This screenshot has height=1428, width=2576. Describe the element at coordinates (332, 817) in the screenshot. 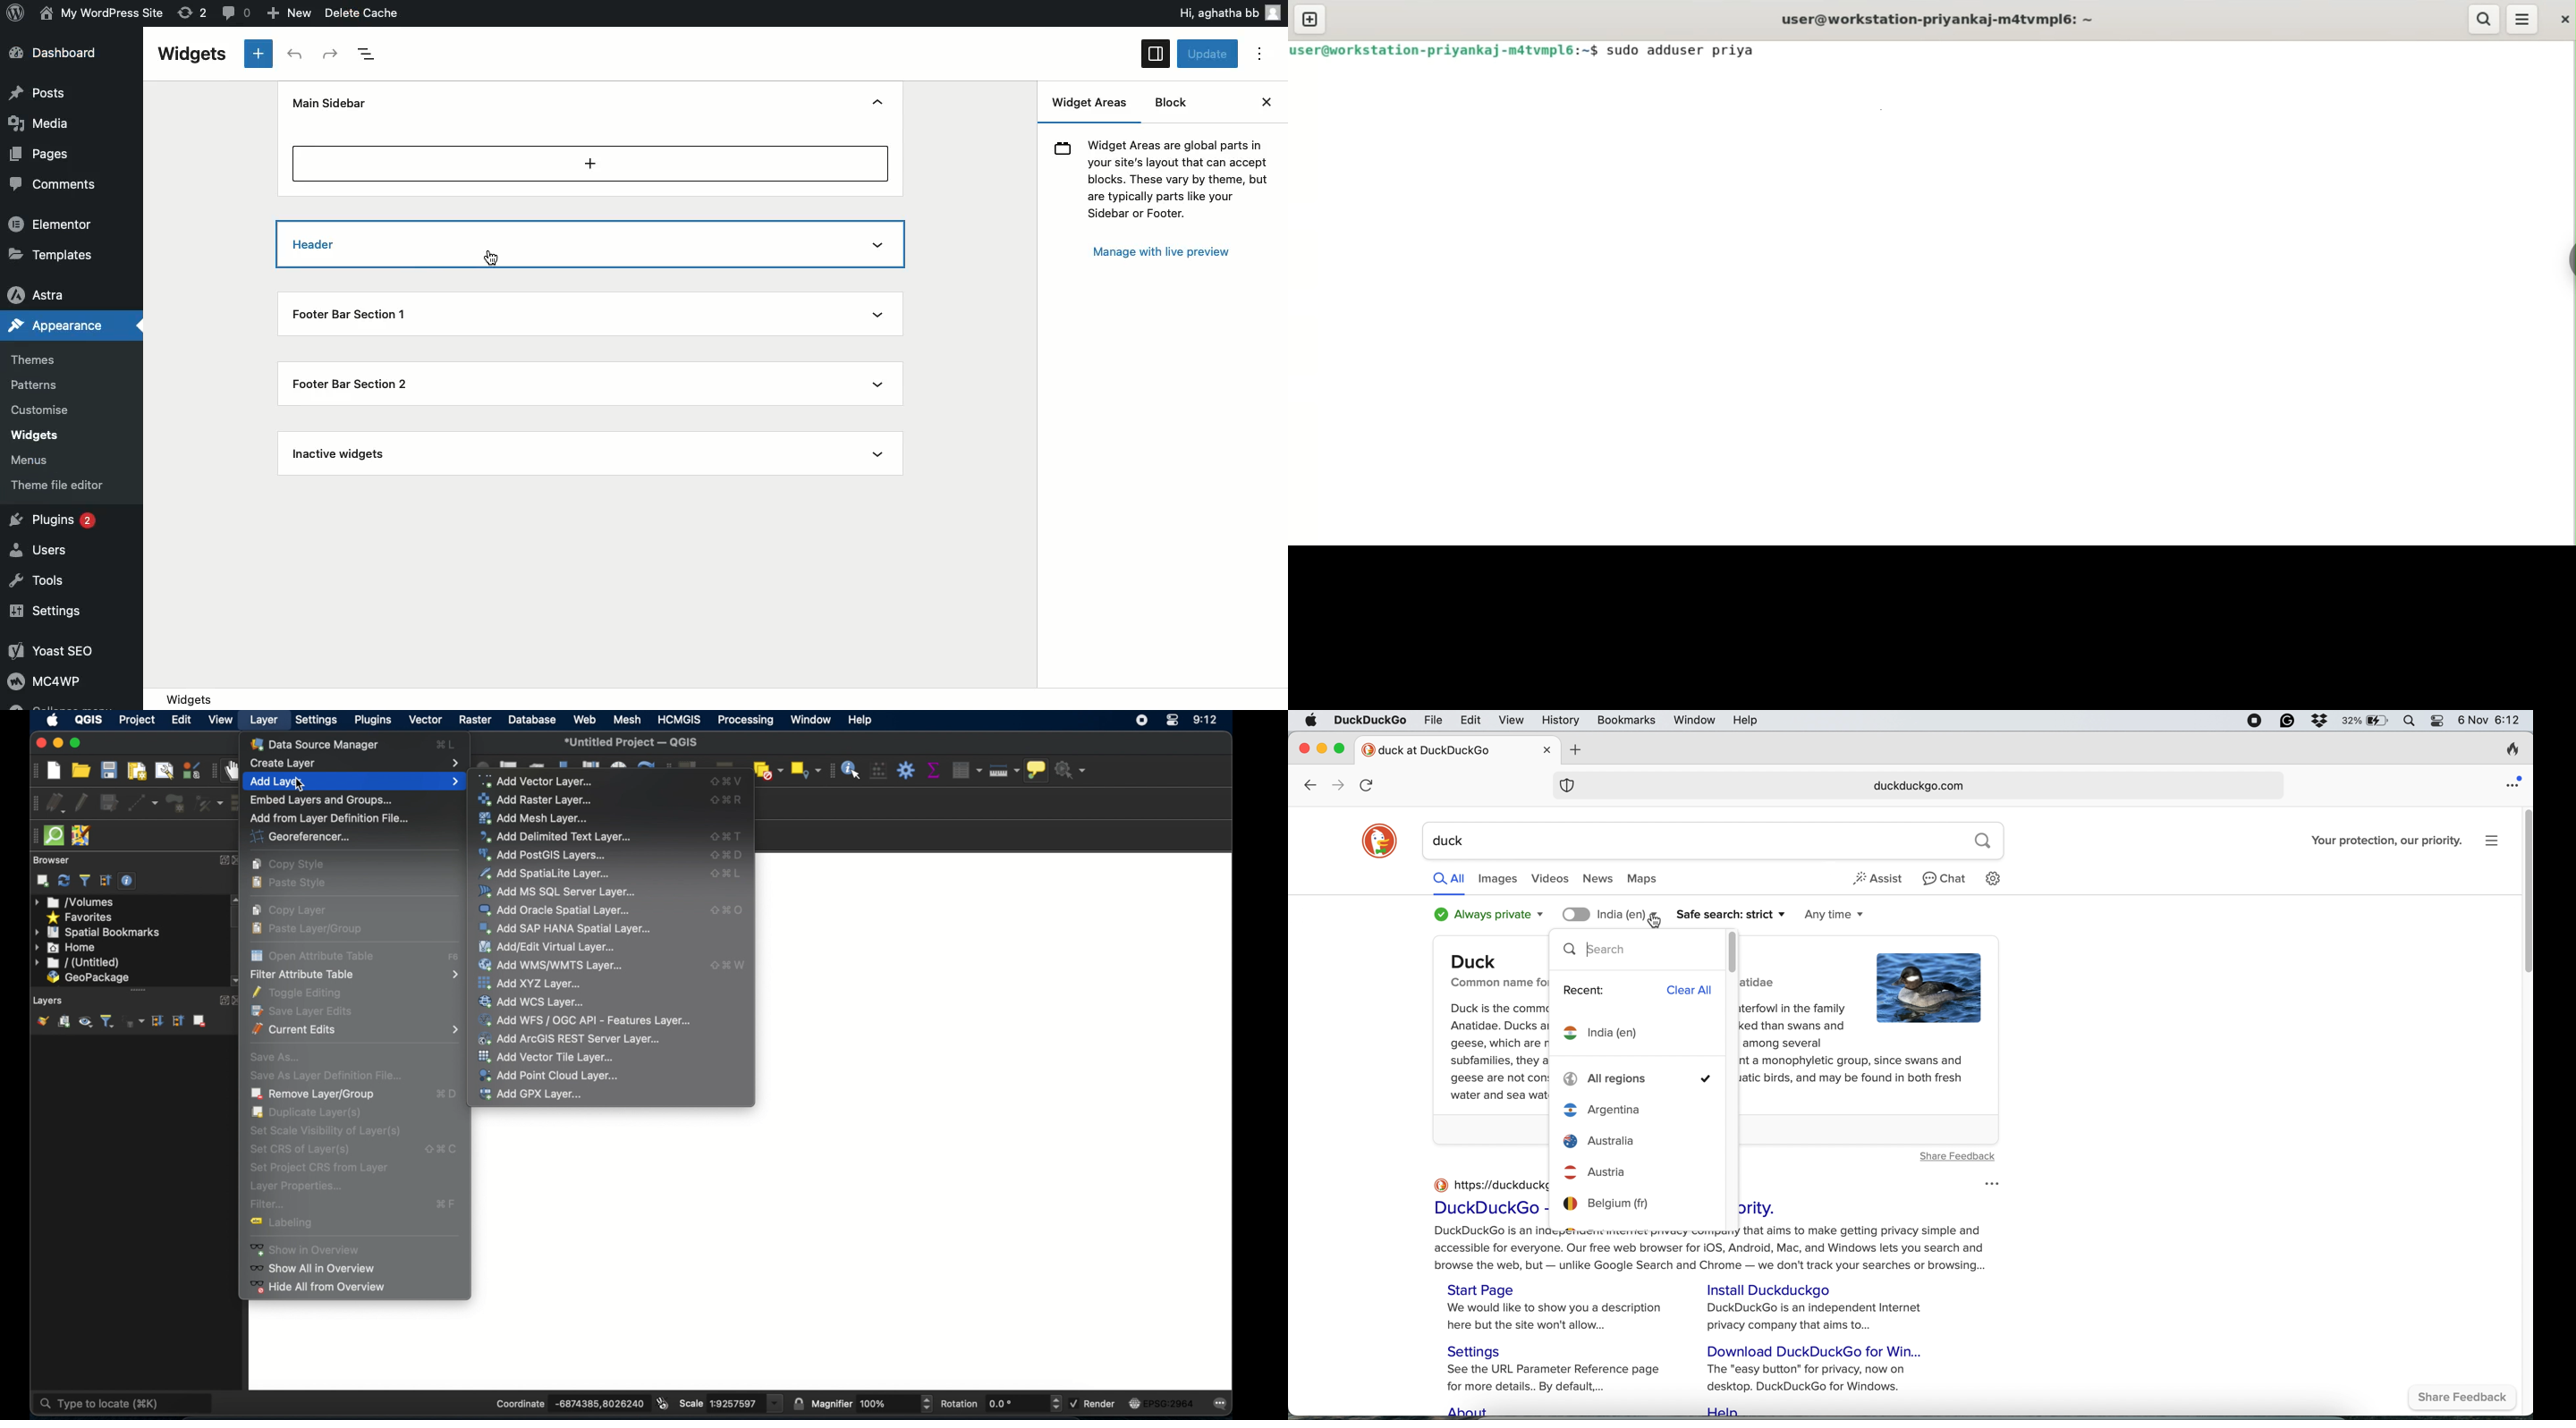

I see `Add from layer definition file...` at that location.